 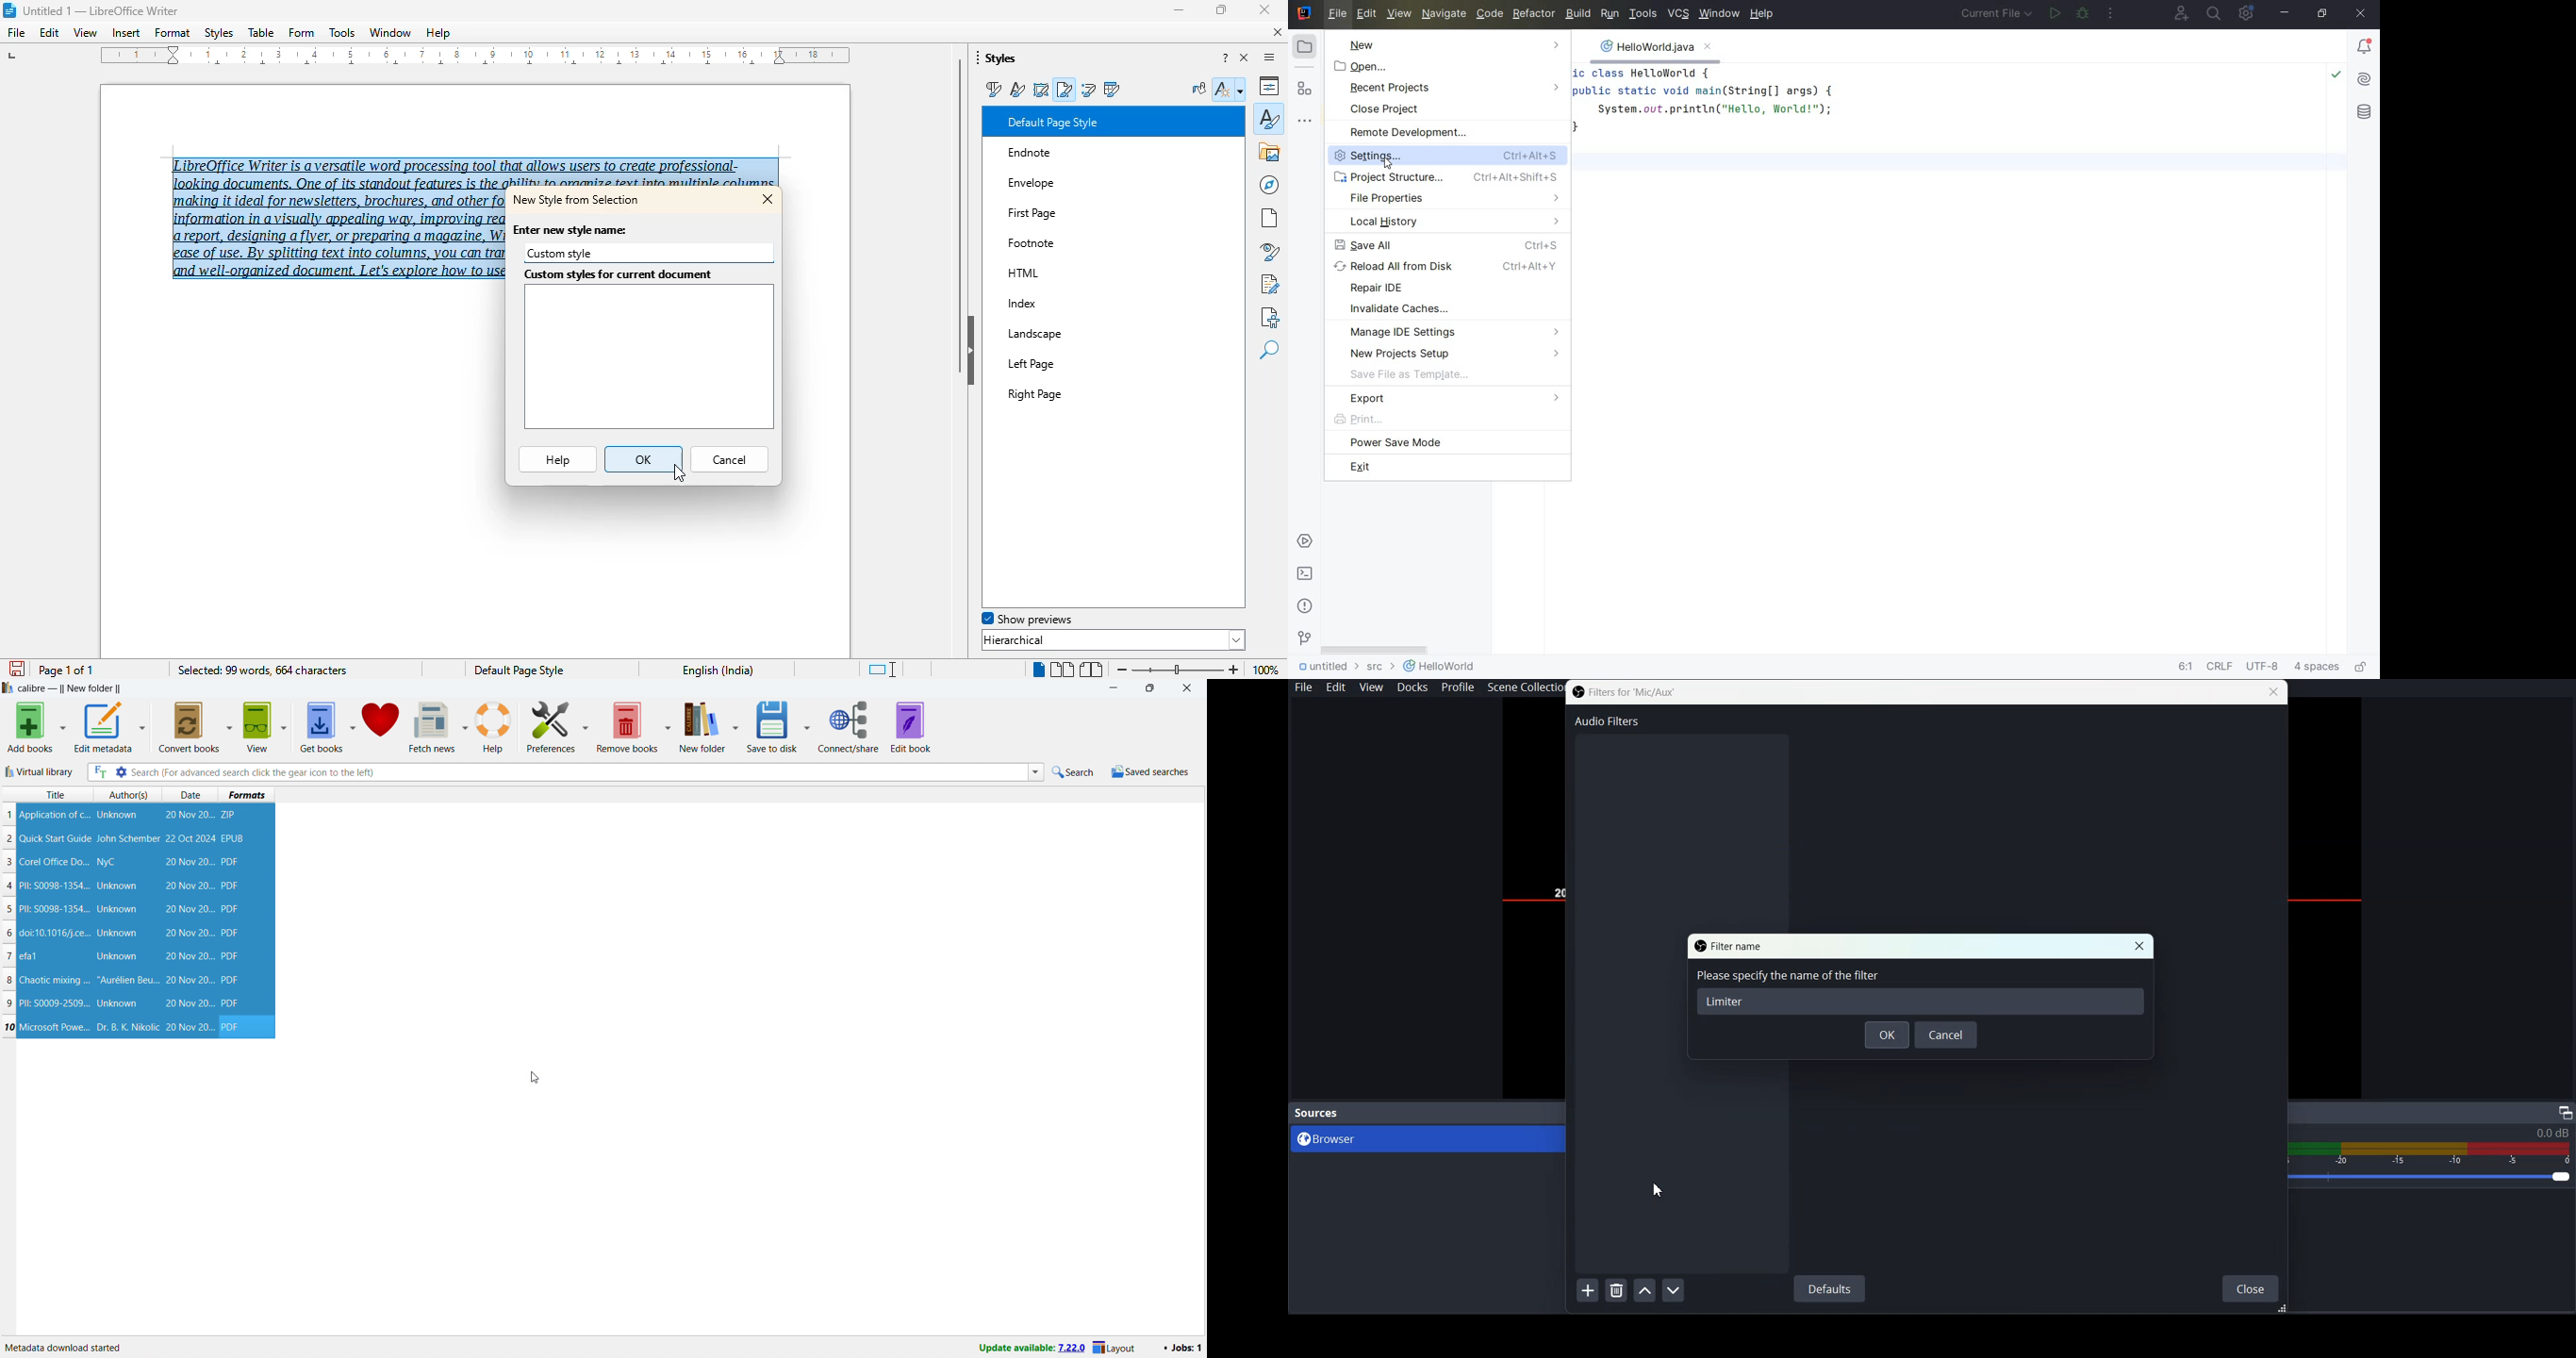 What do you see at coordinates (322, 727) in the screenshot?
I see `get books` at bounding box center [322, 727].